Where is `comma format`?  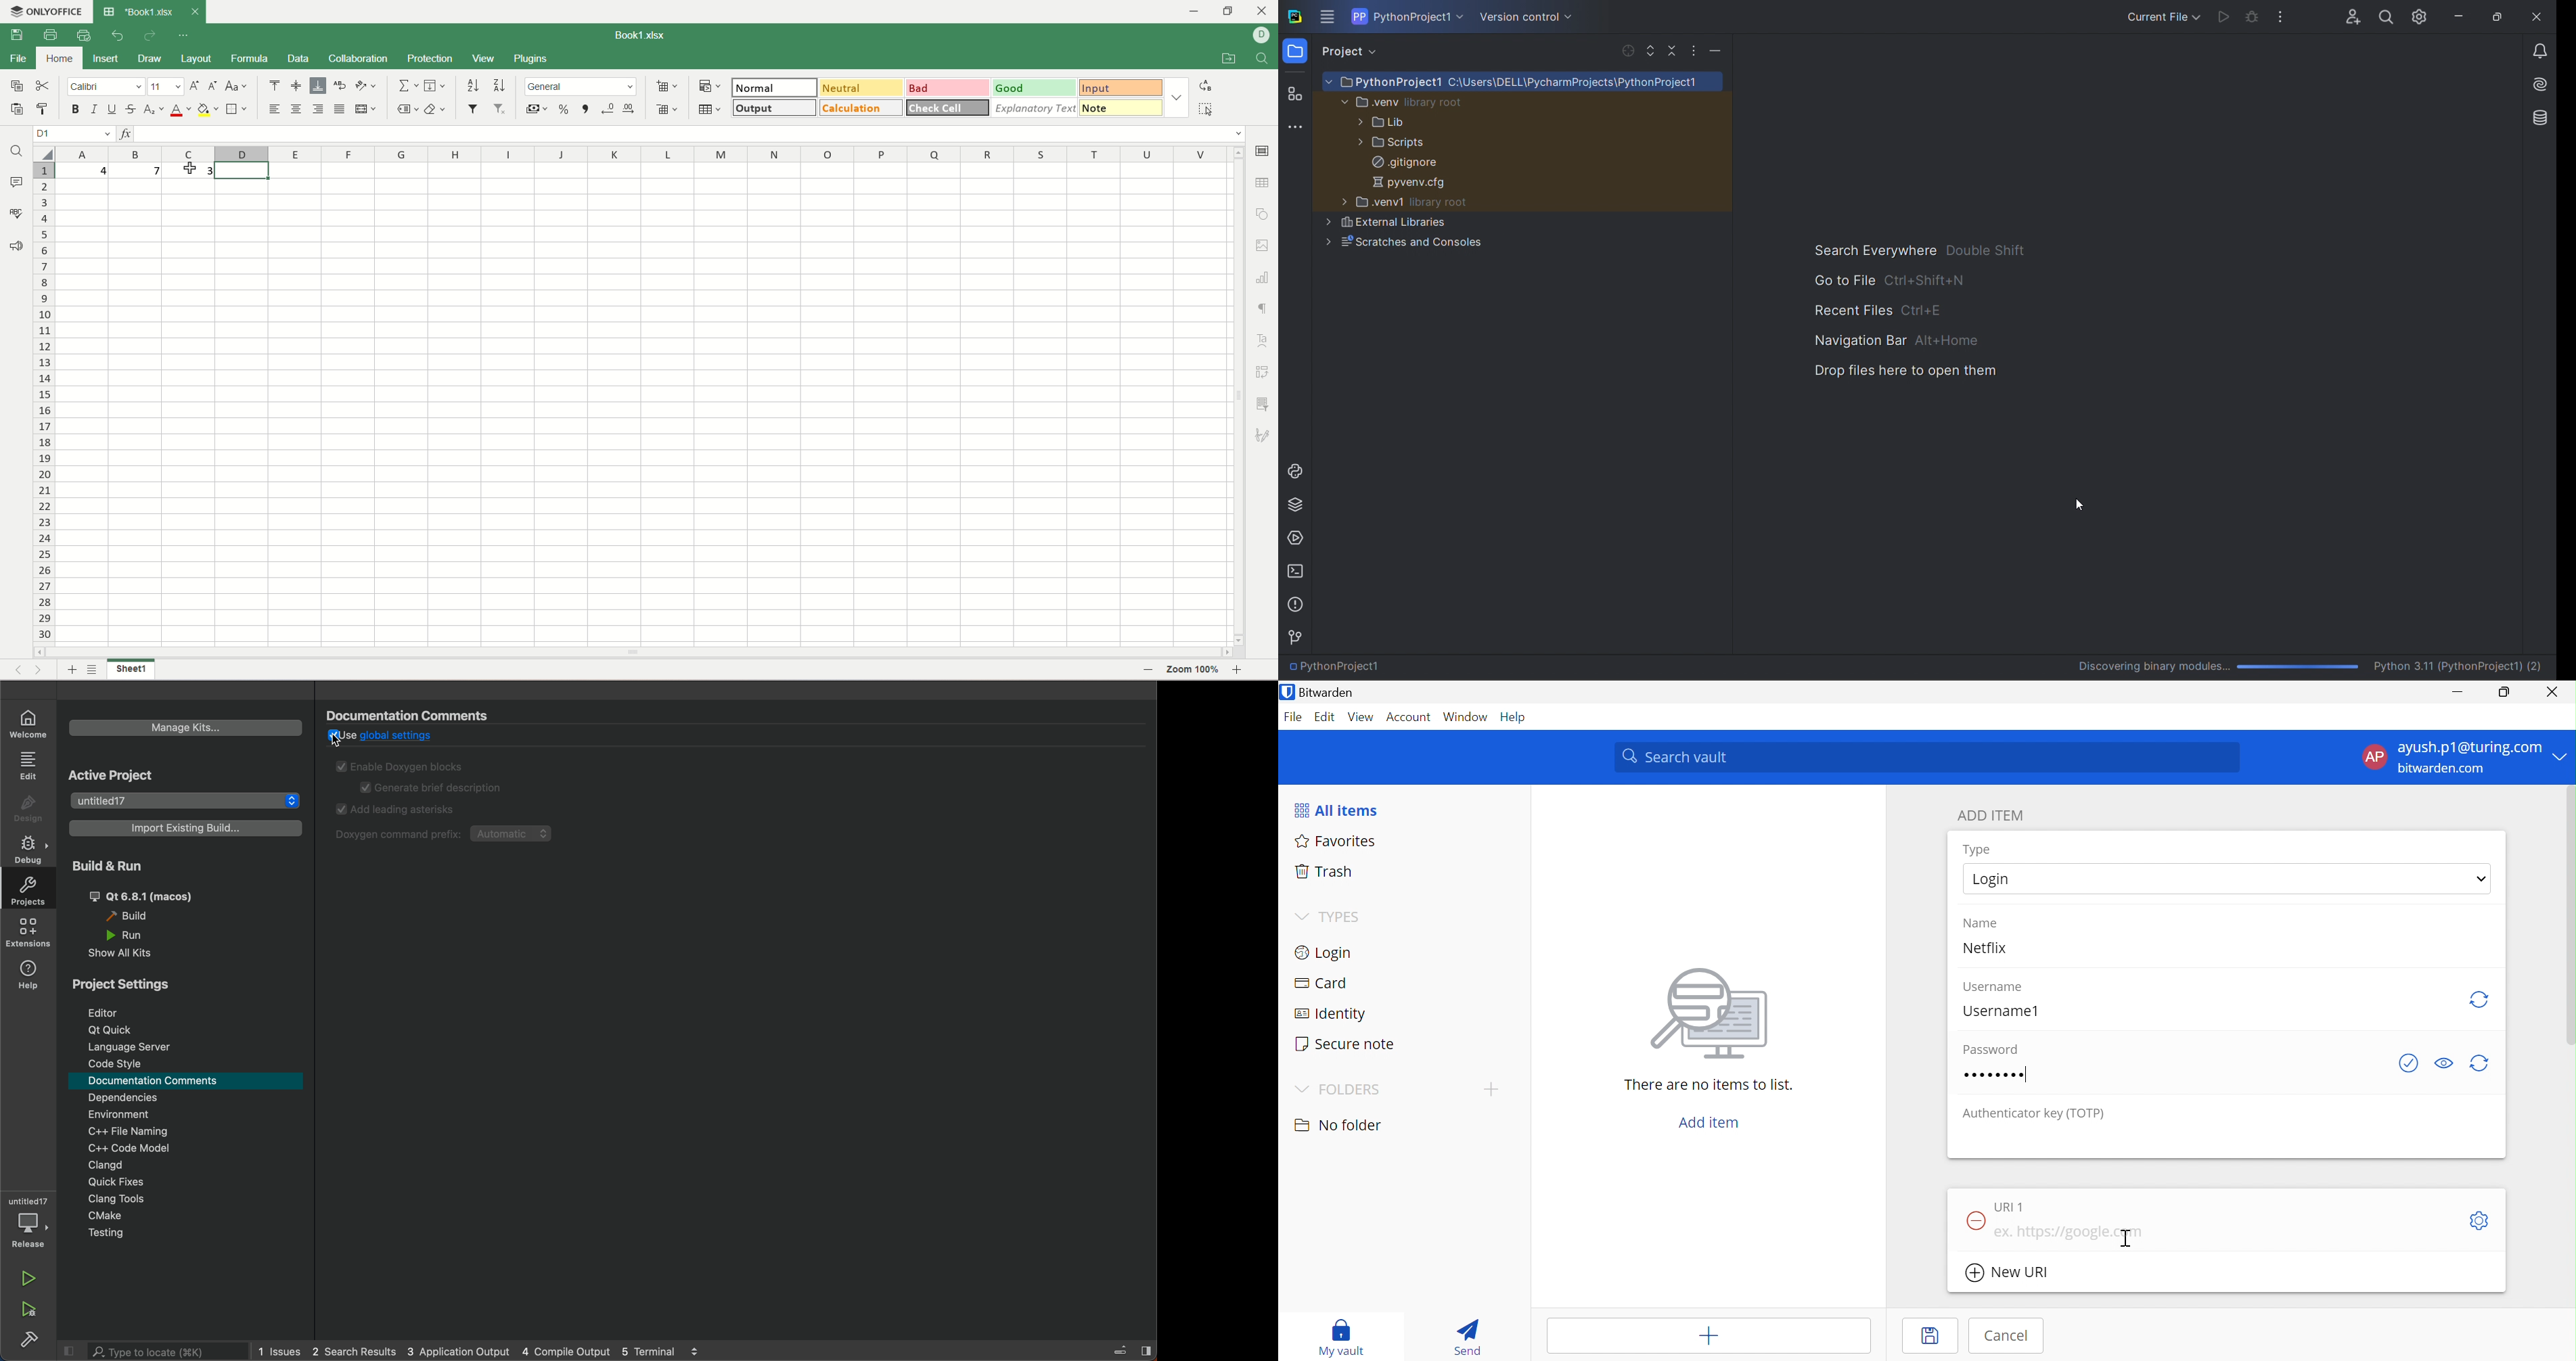 comma format is located at coordinates (585, 109).